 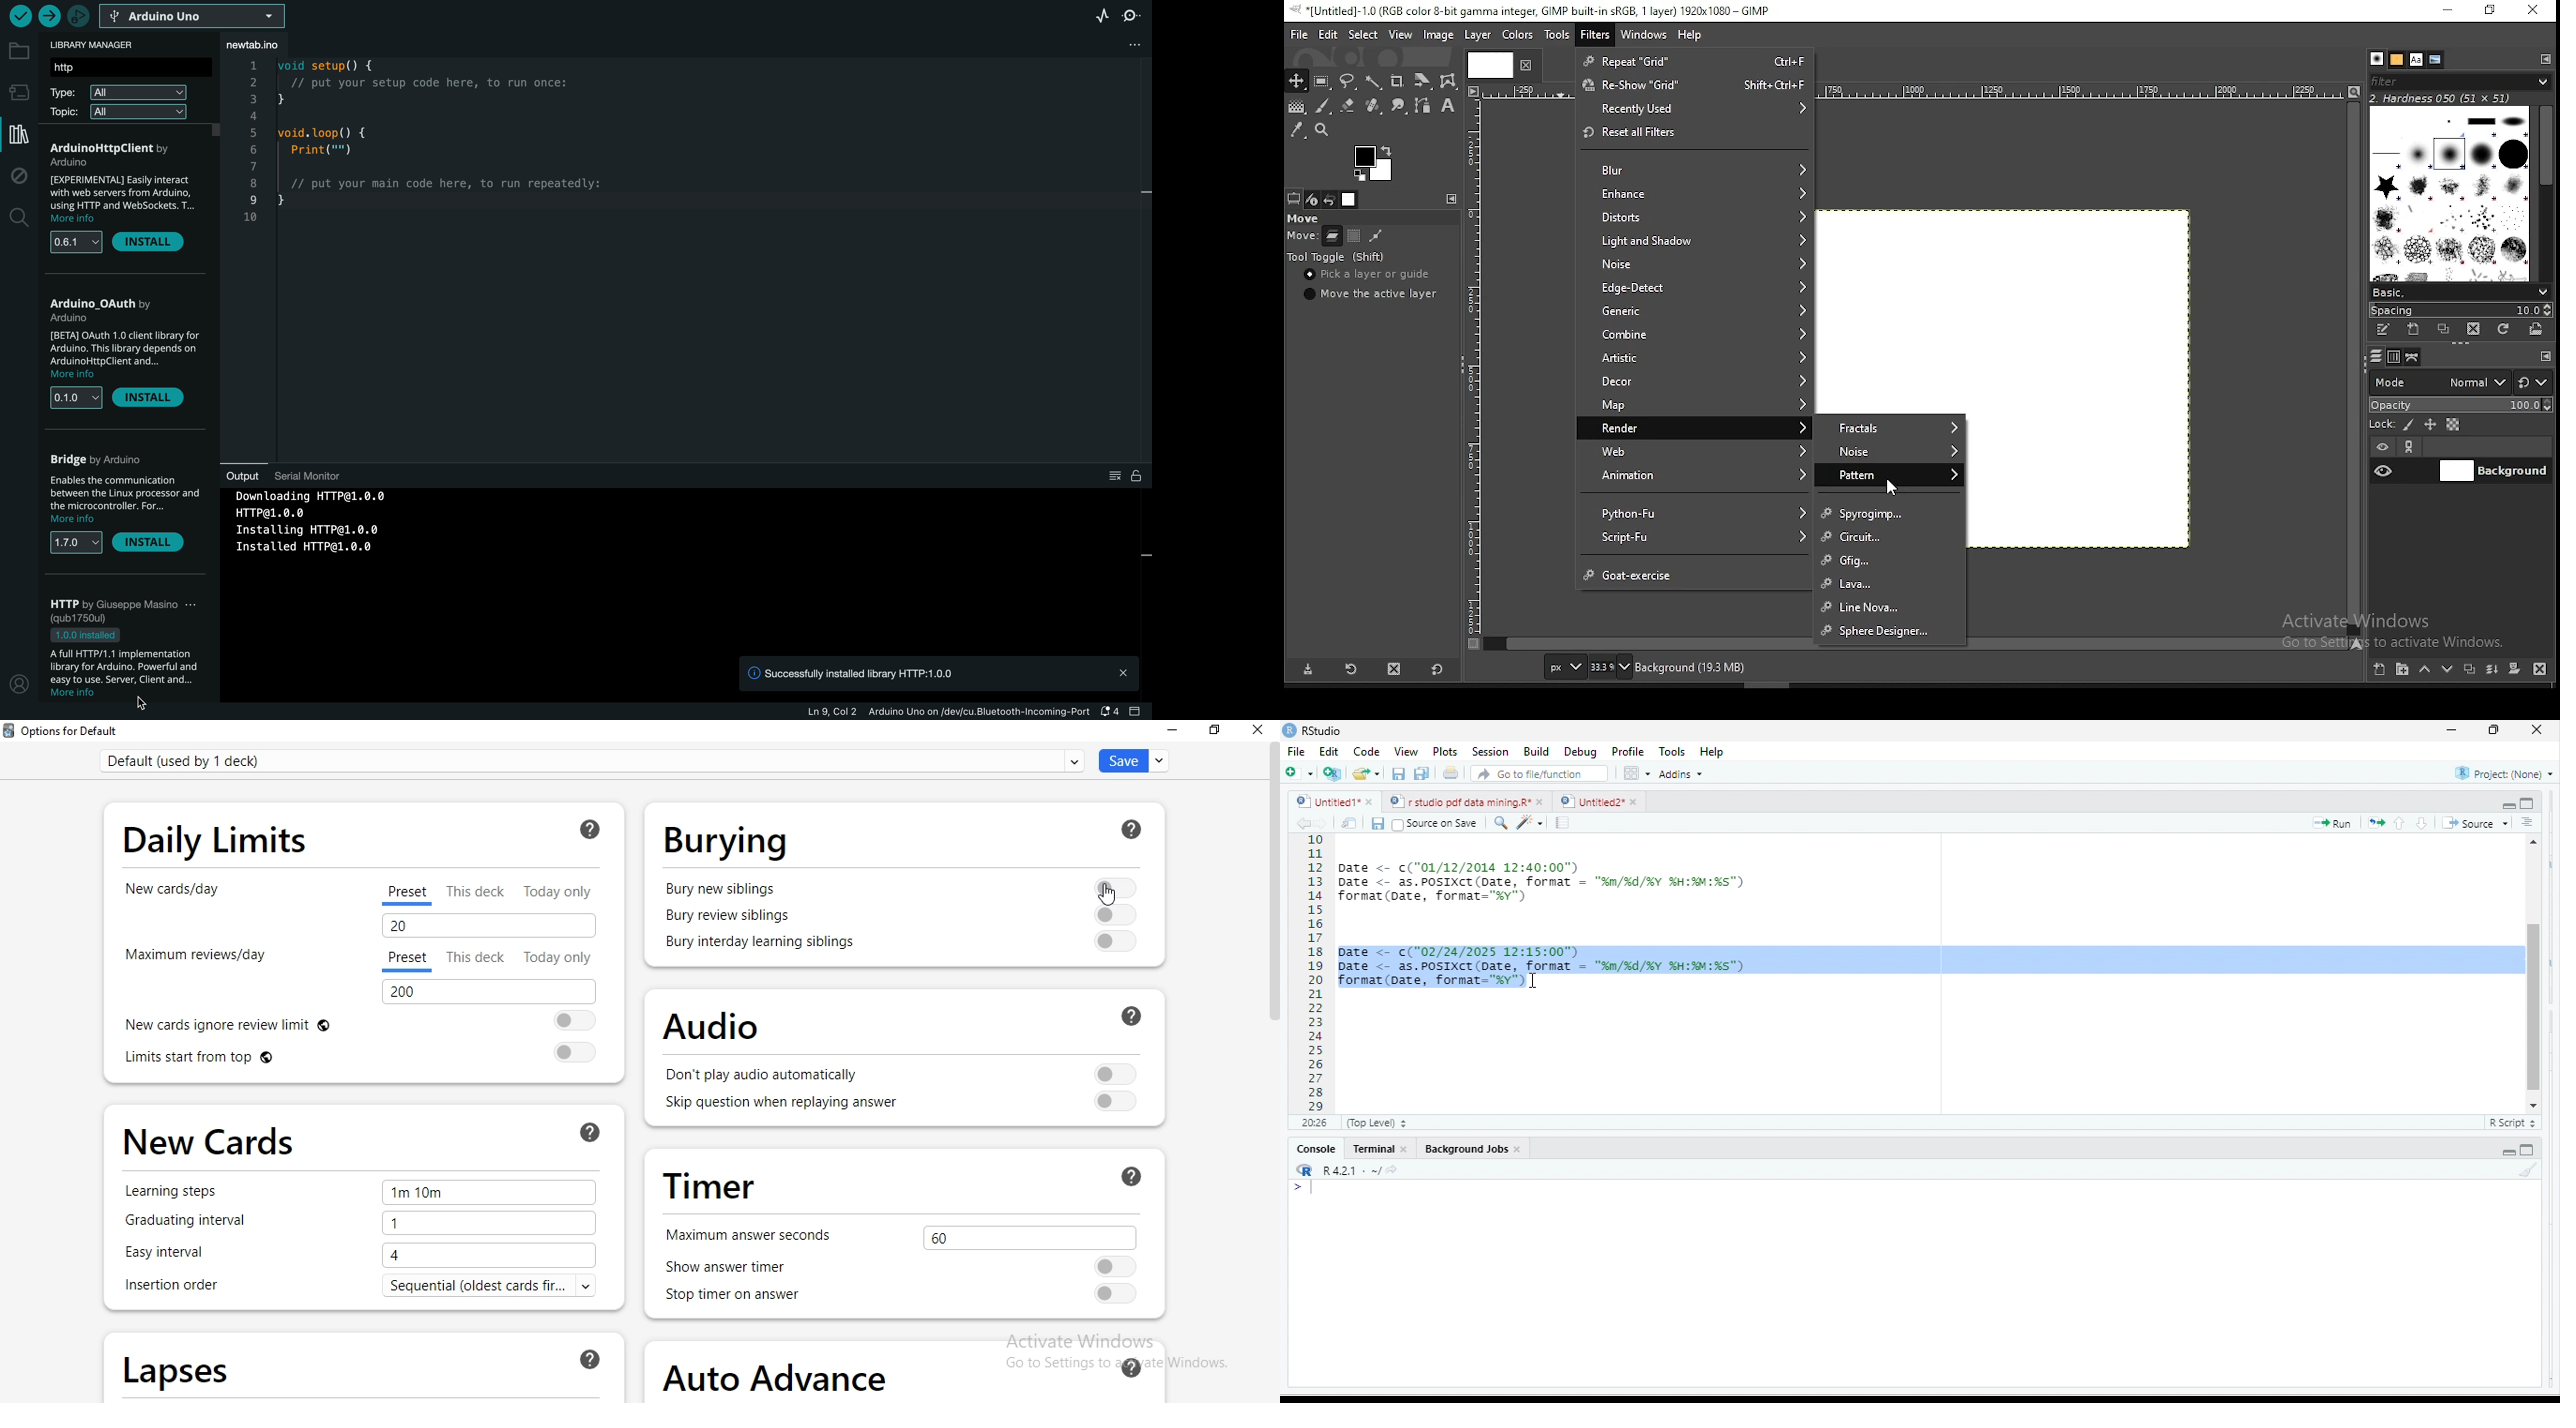 I want to click on sphere designer, so click(x=1890, y=632).